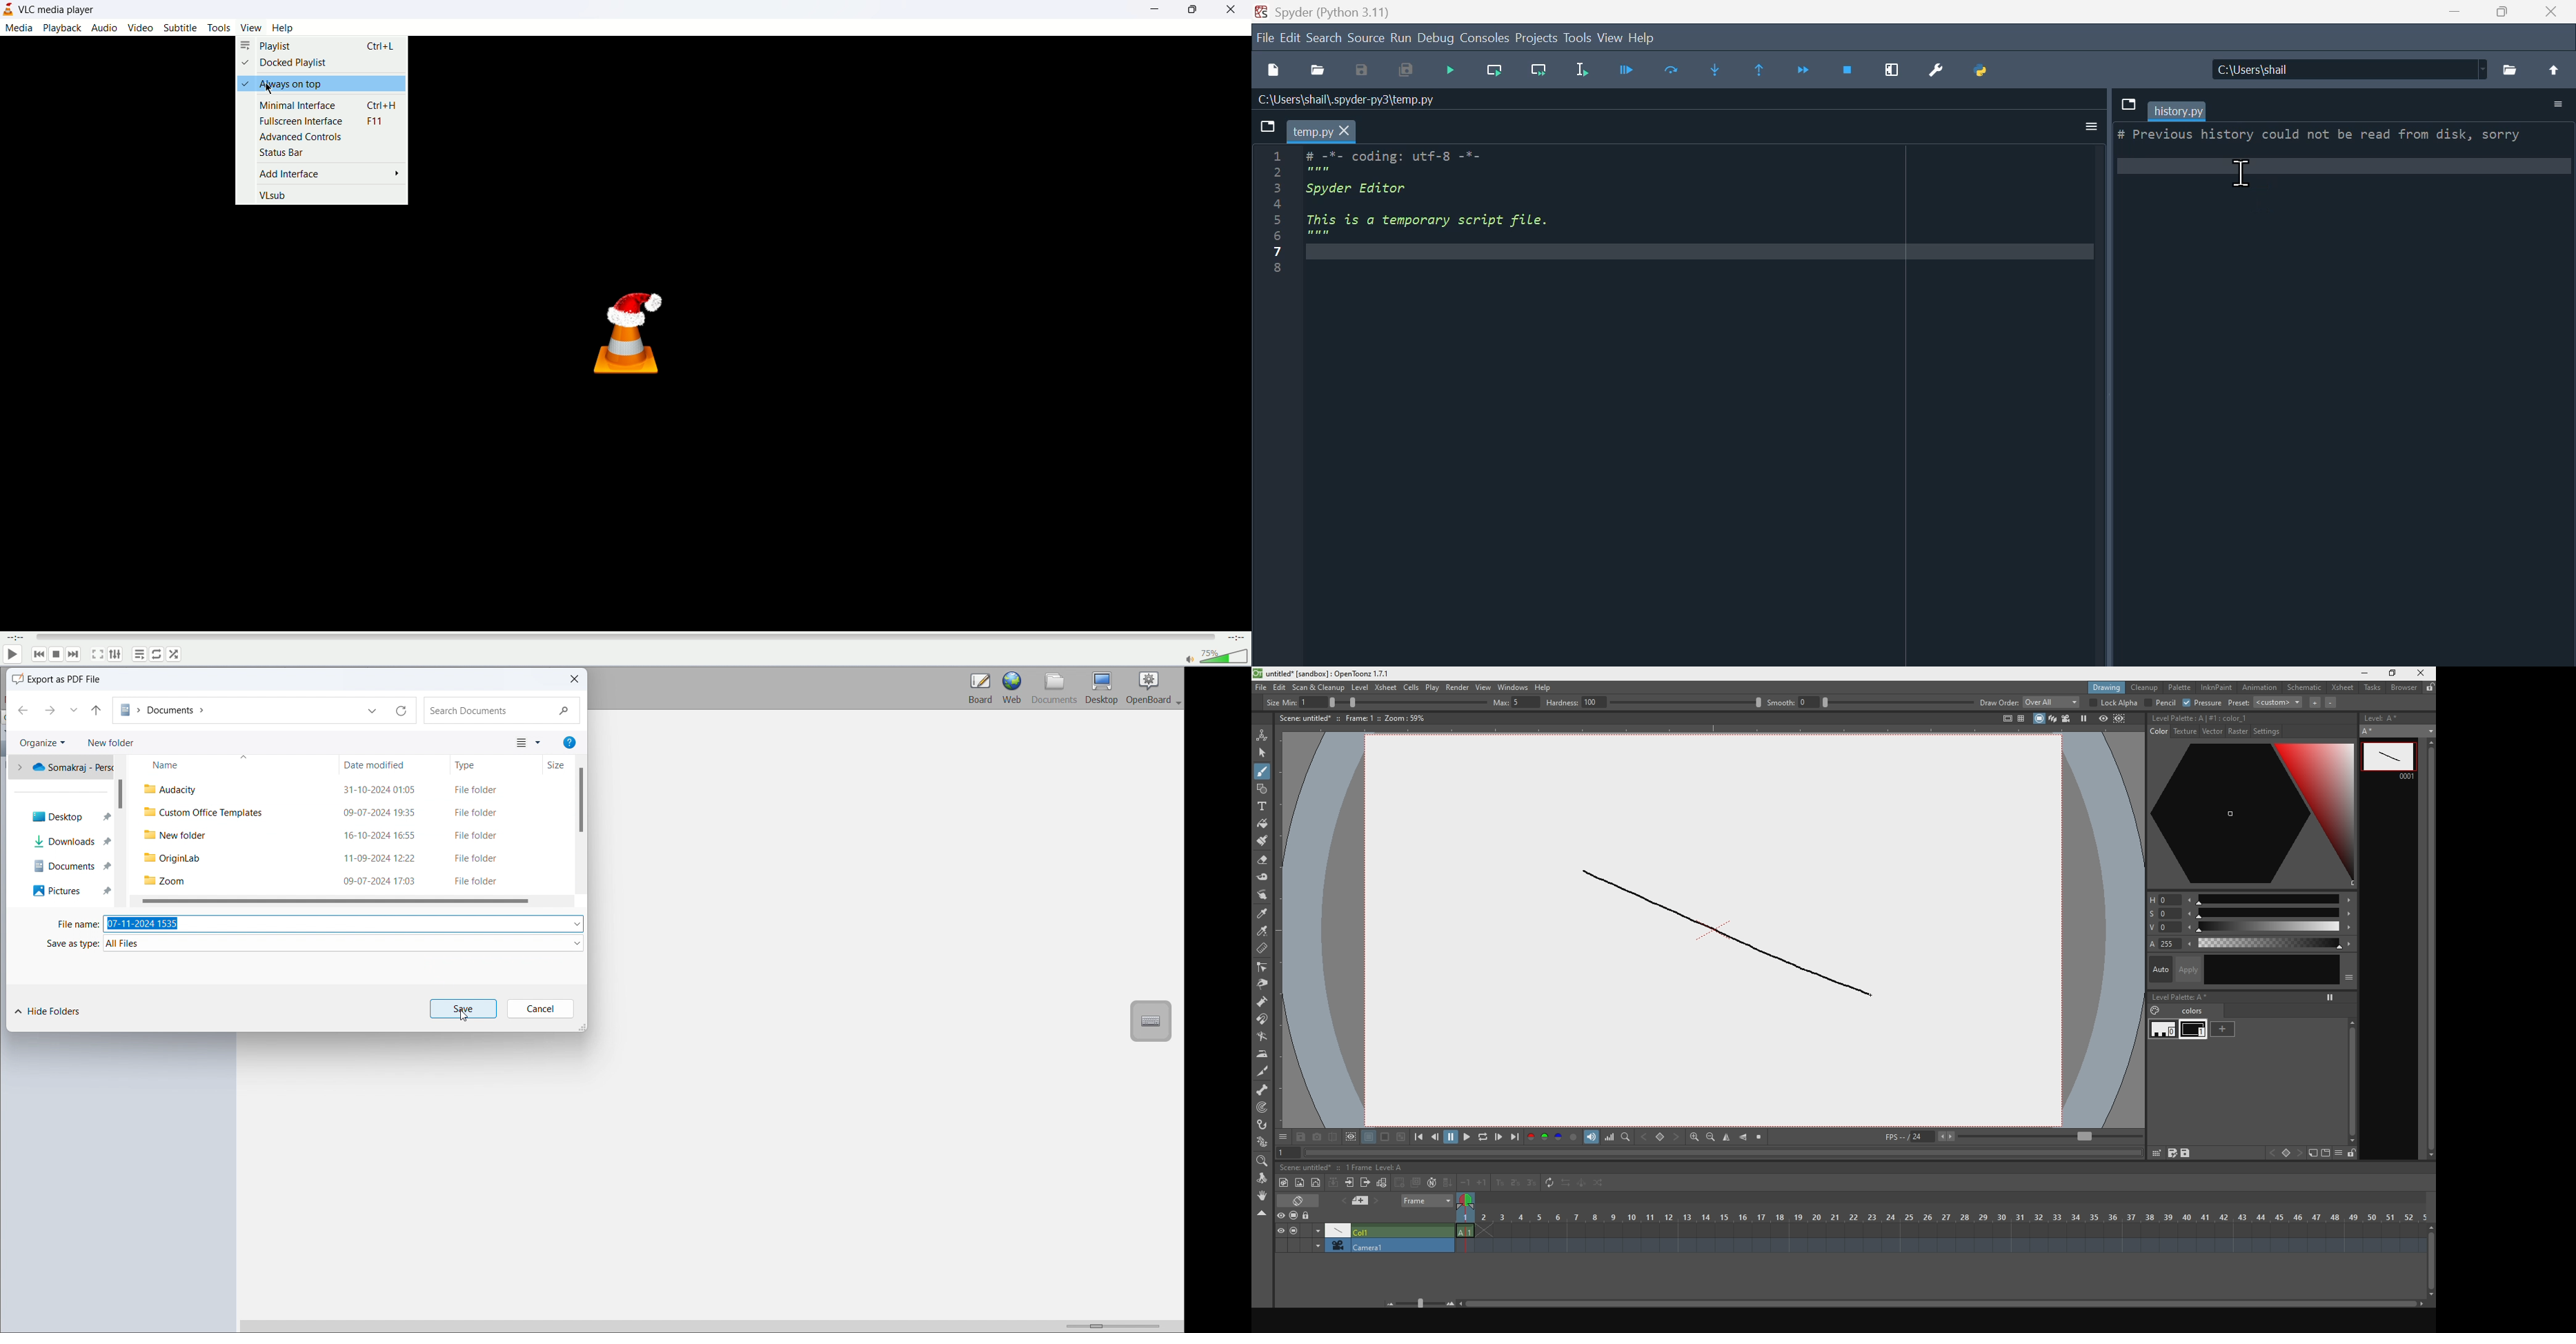 This screenshot has height=1344, width=2576. I want to click on Spyder (Python 3.11), so click(1336, 12).